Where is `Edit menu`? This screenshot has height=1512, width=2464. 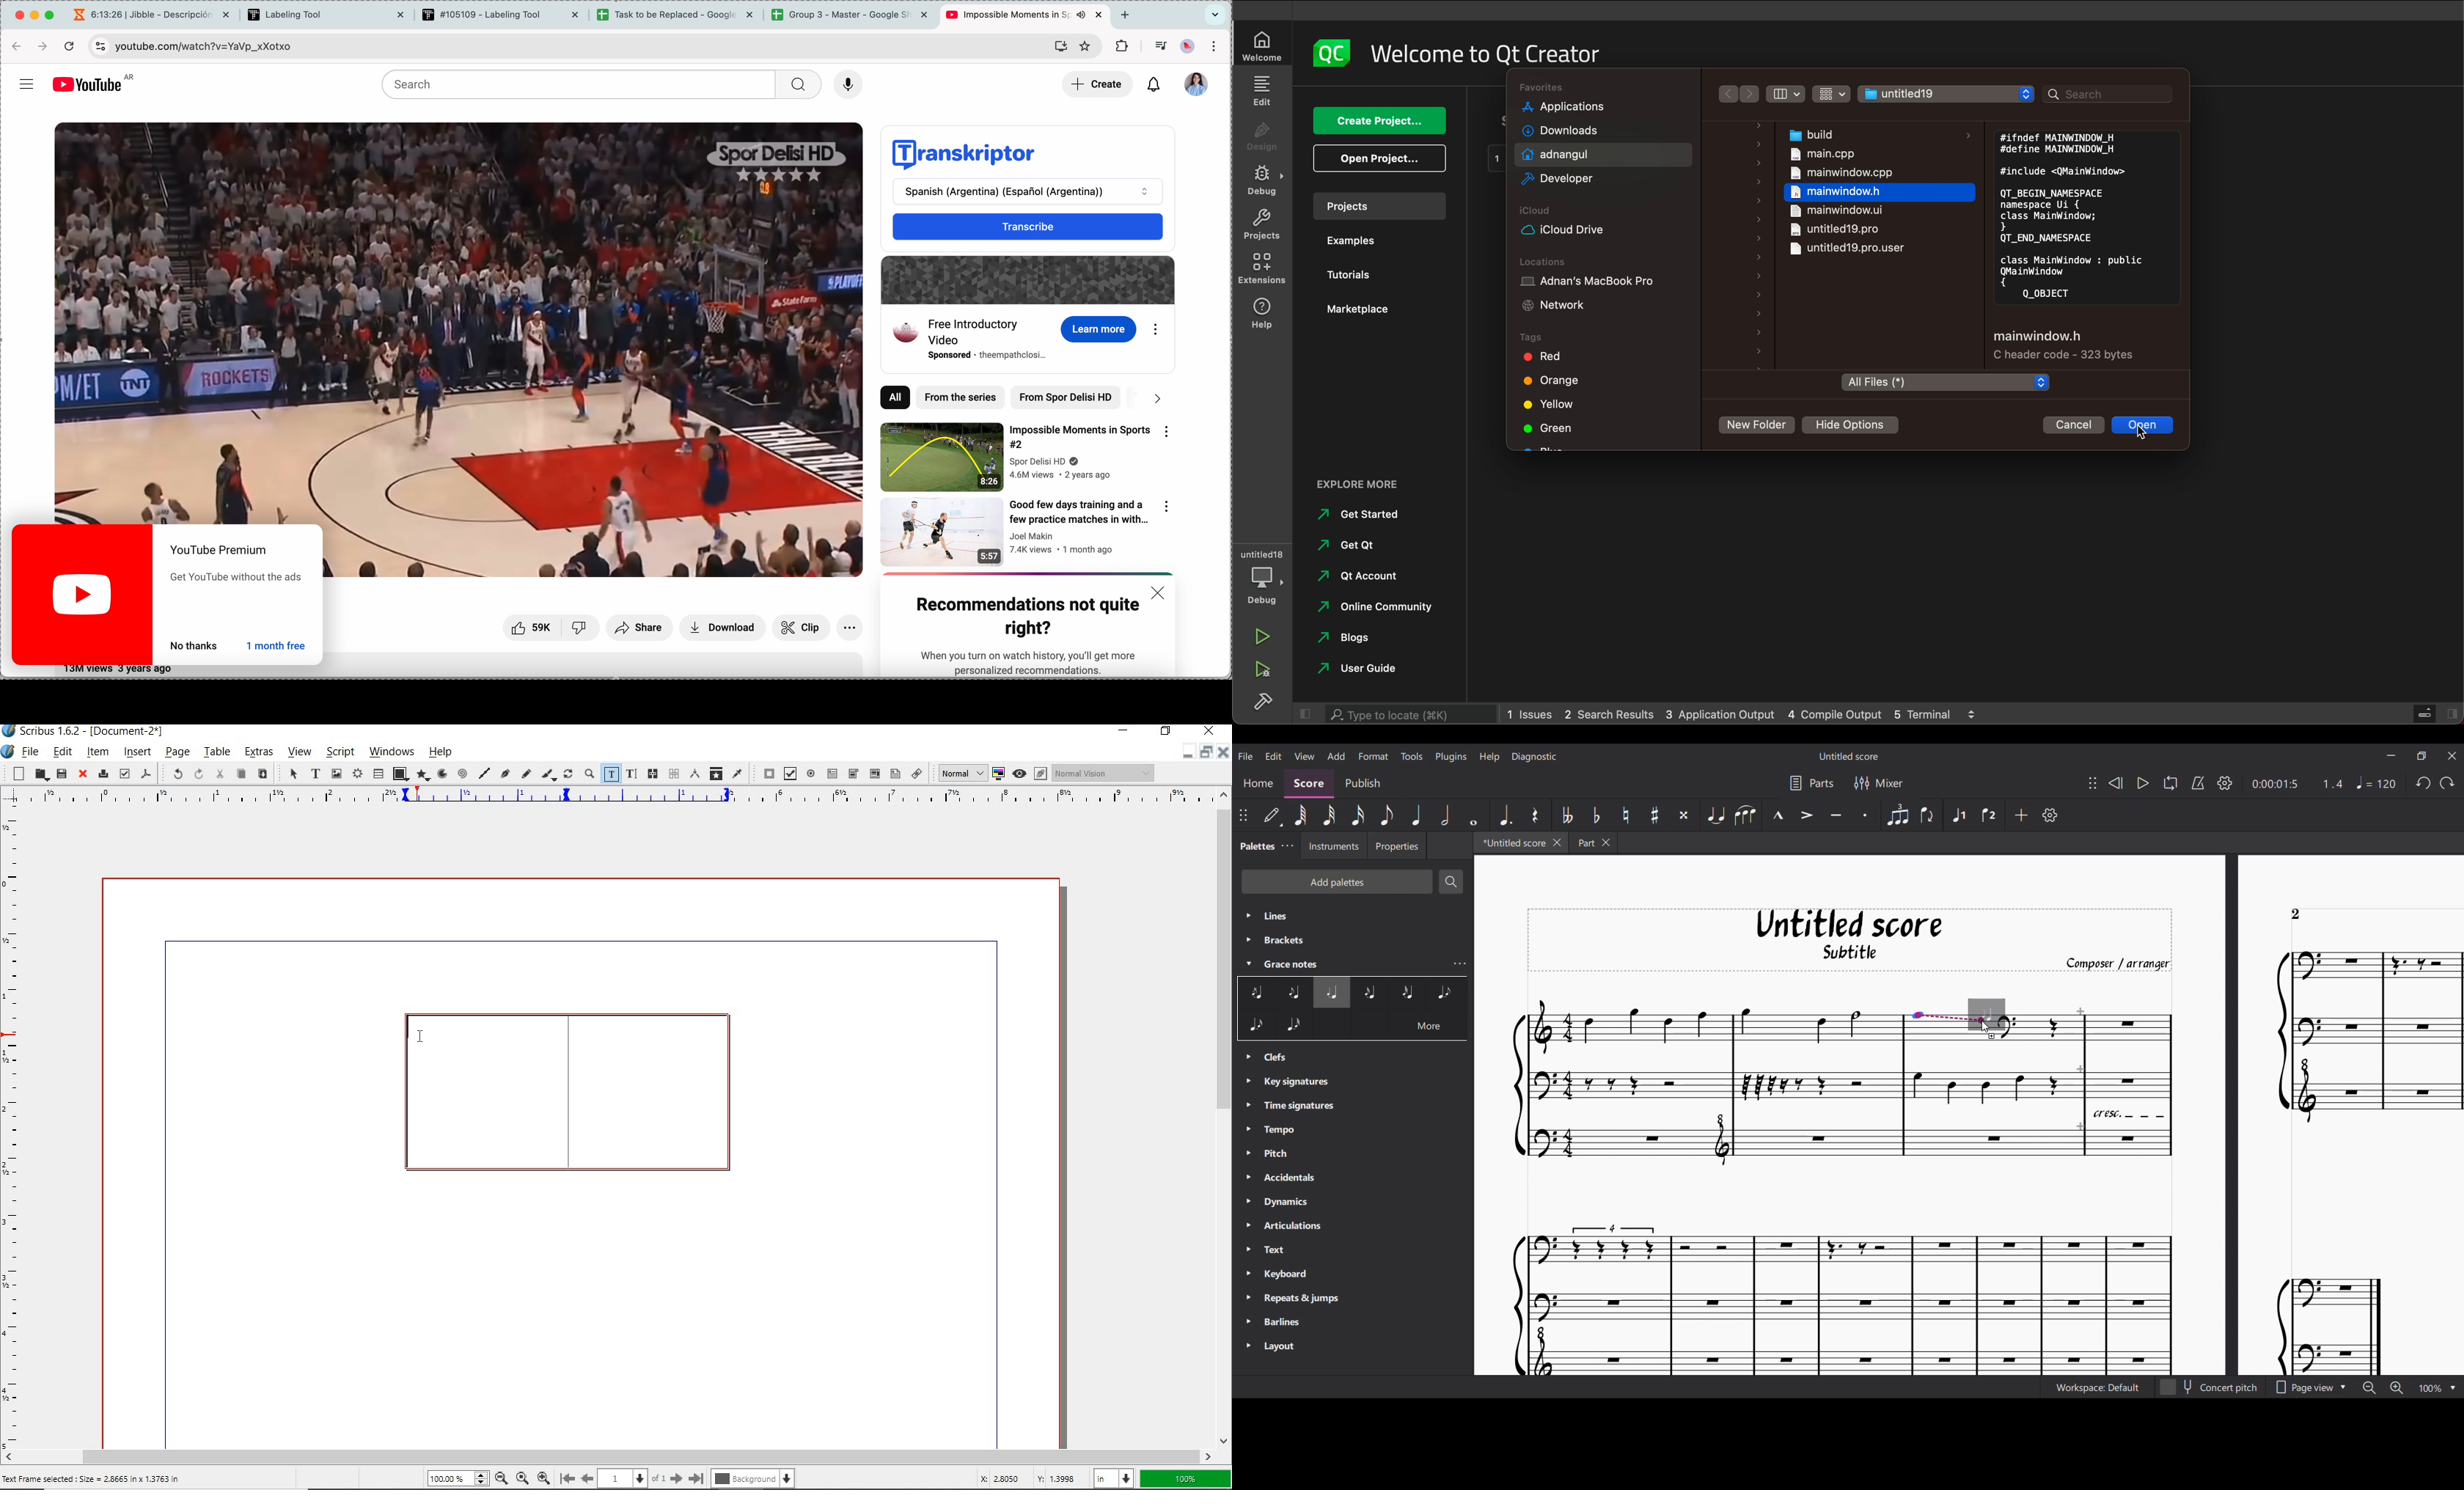 Edit menu is located at coordinates (1274, 755).